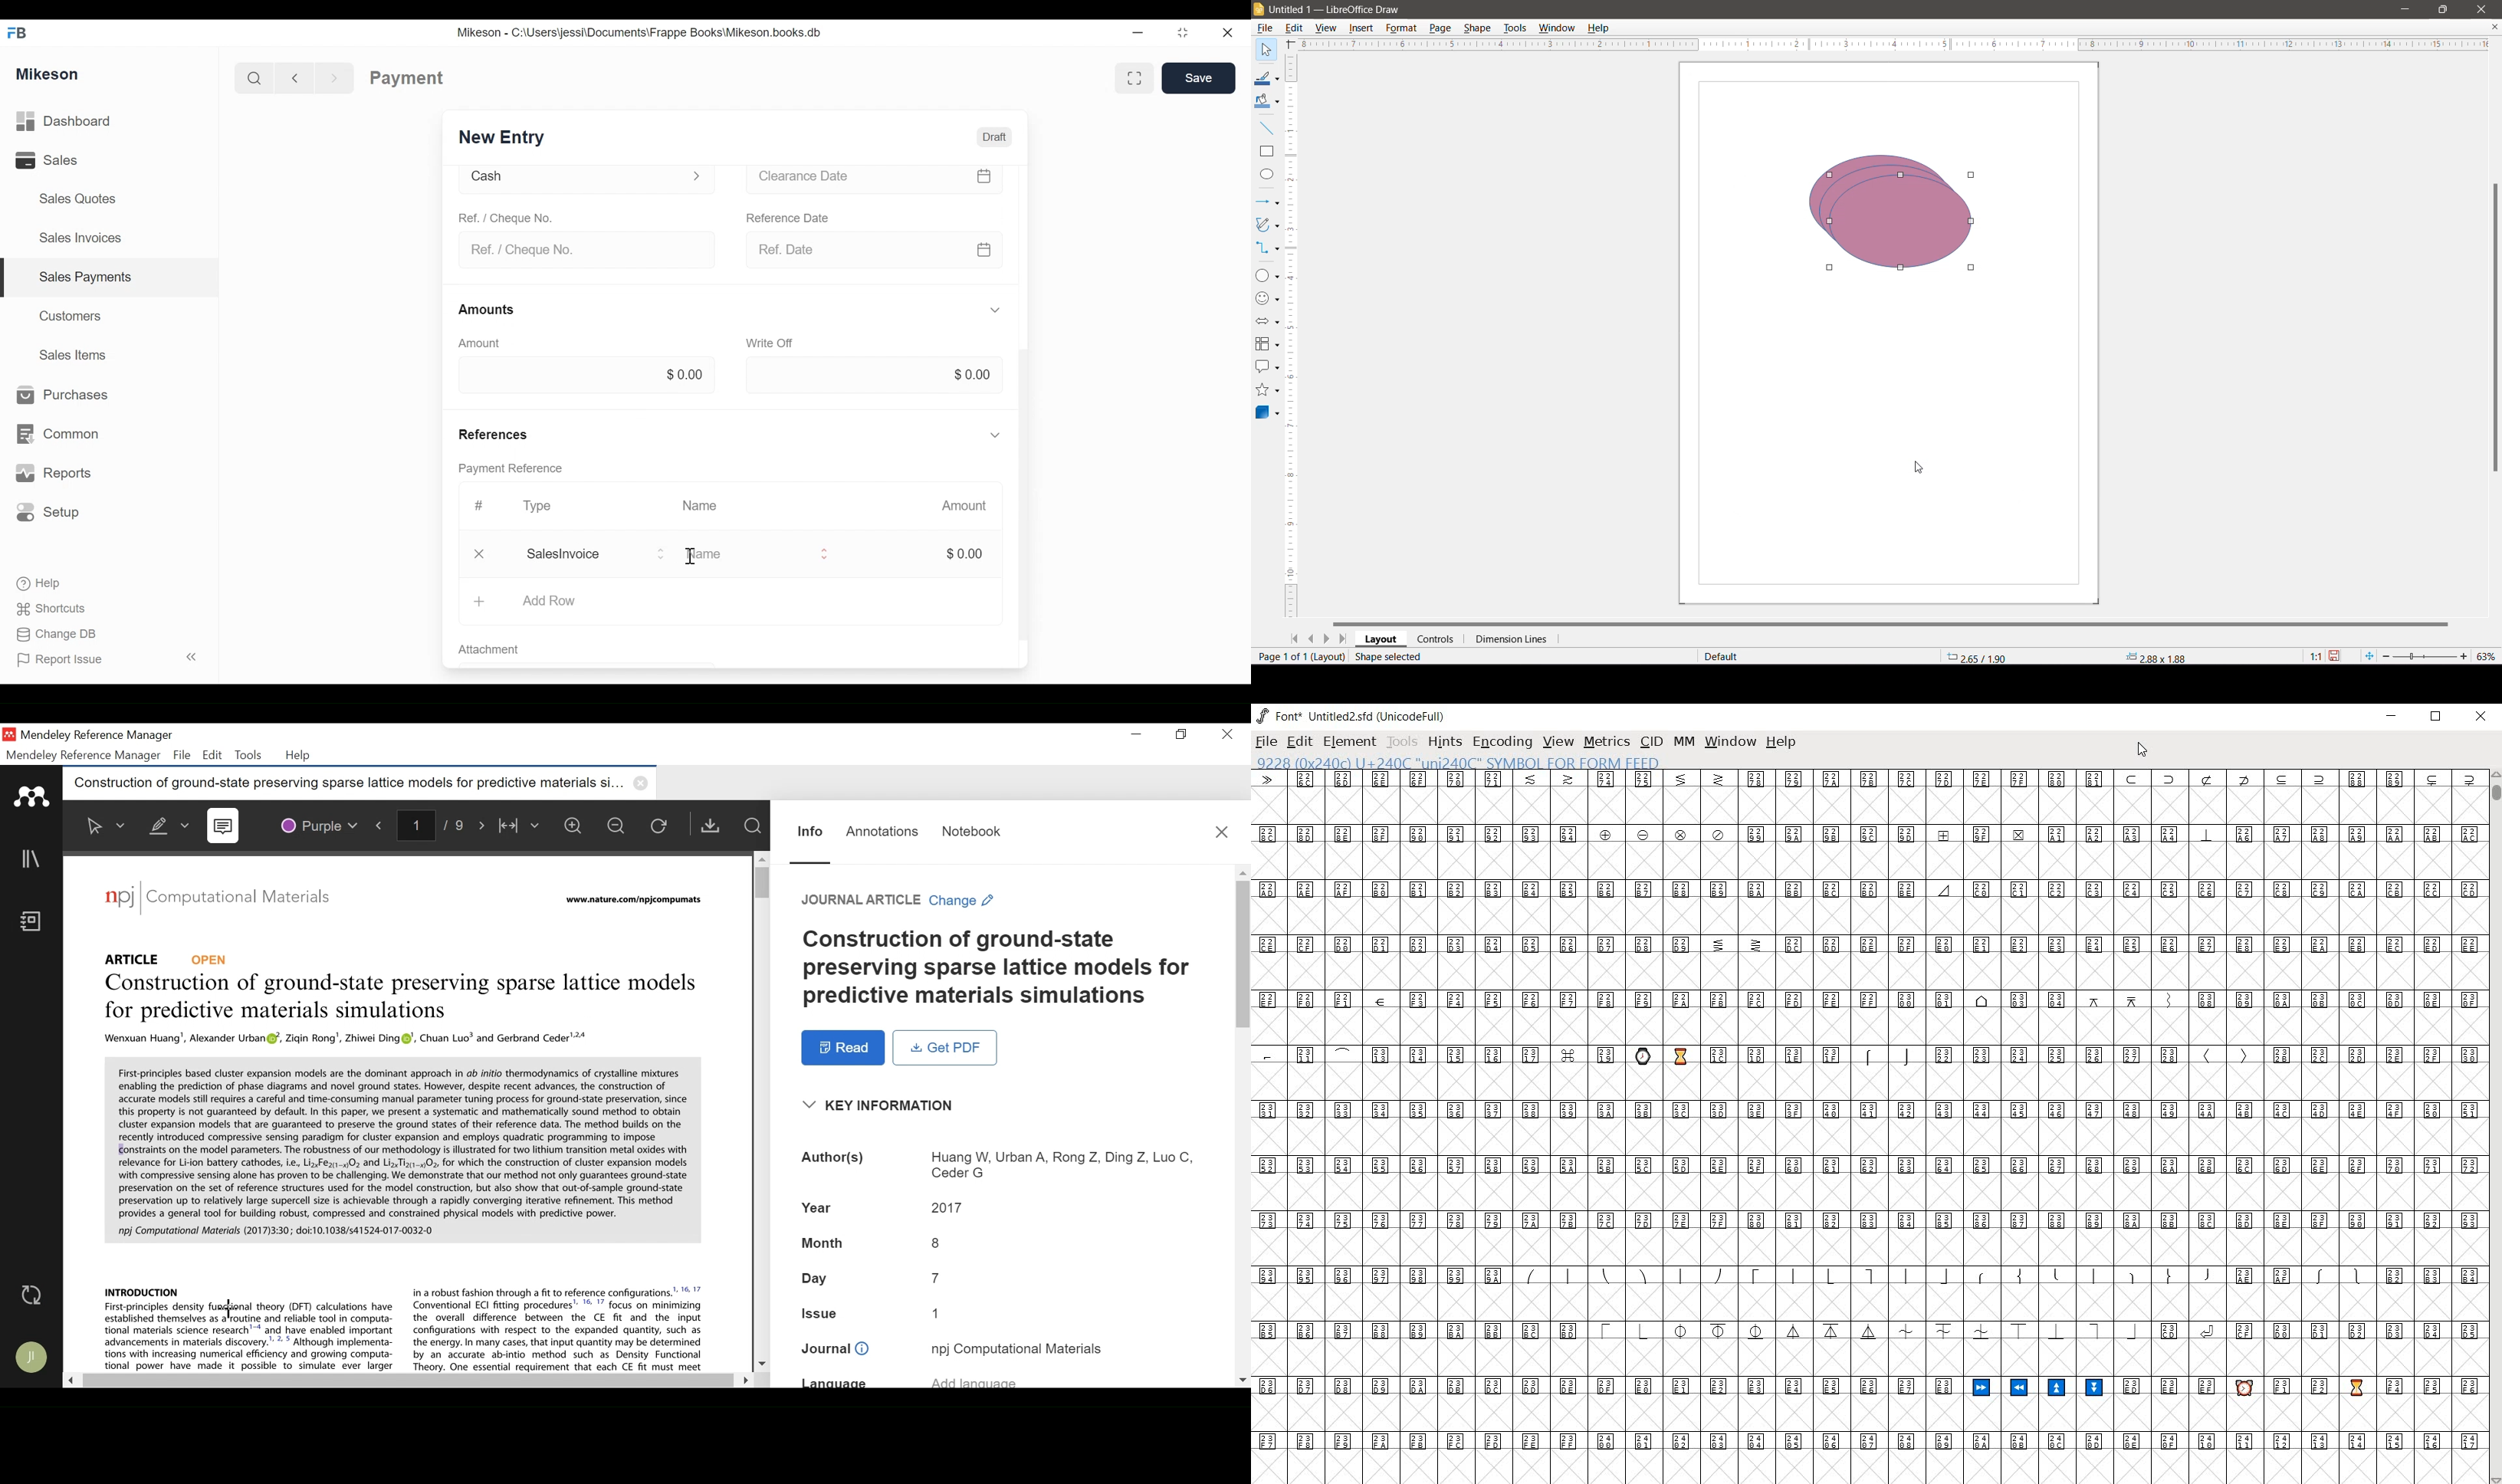  What do you see at coordinates (57, 605) in the screenshot?
I see `Shortcuts` at bounding box center [57, 605].